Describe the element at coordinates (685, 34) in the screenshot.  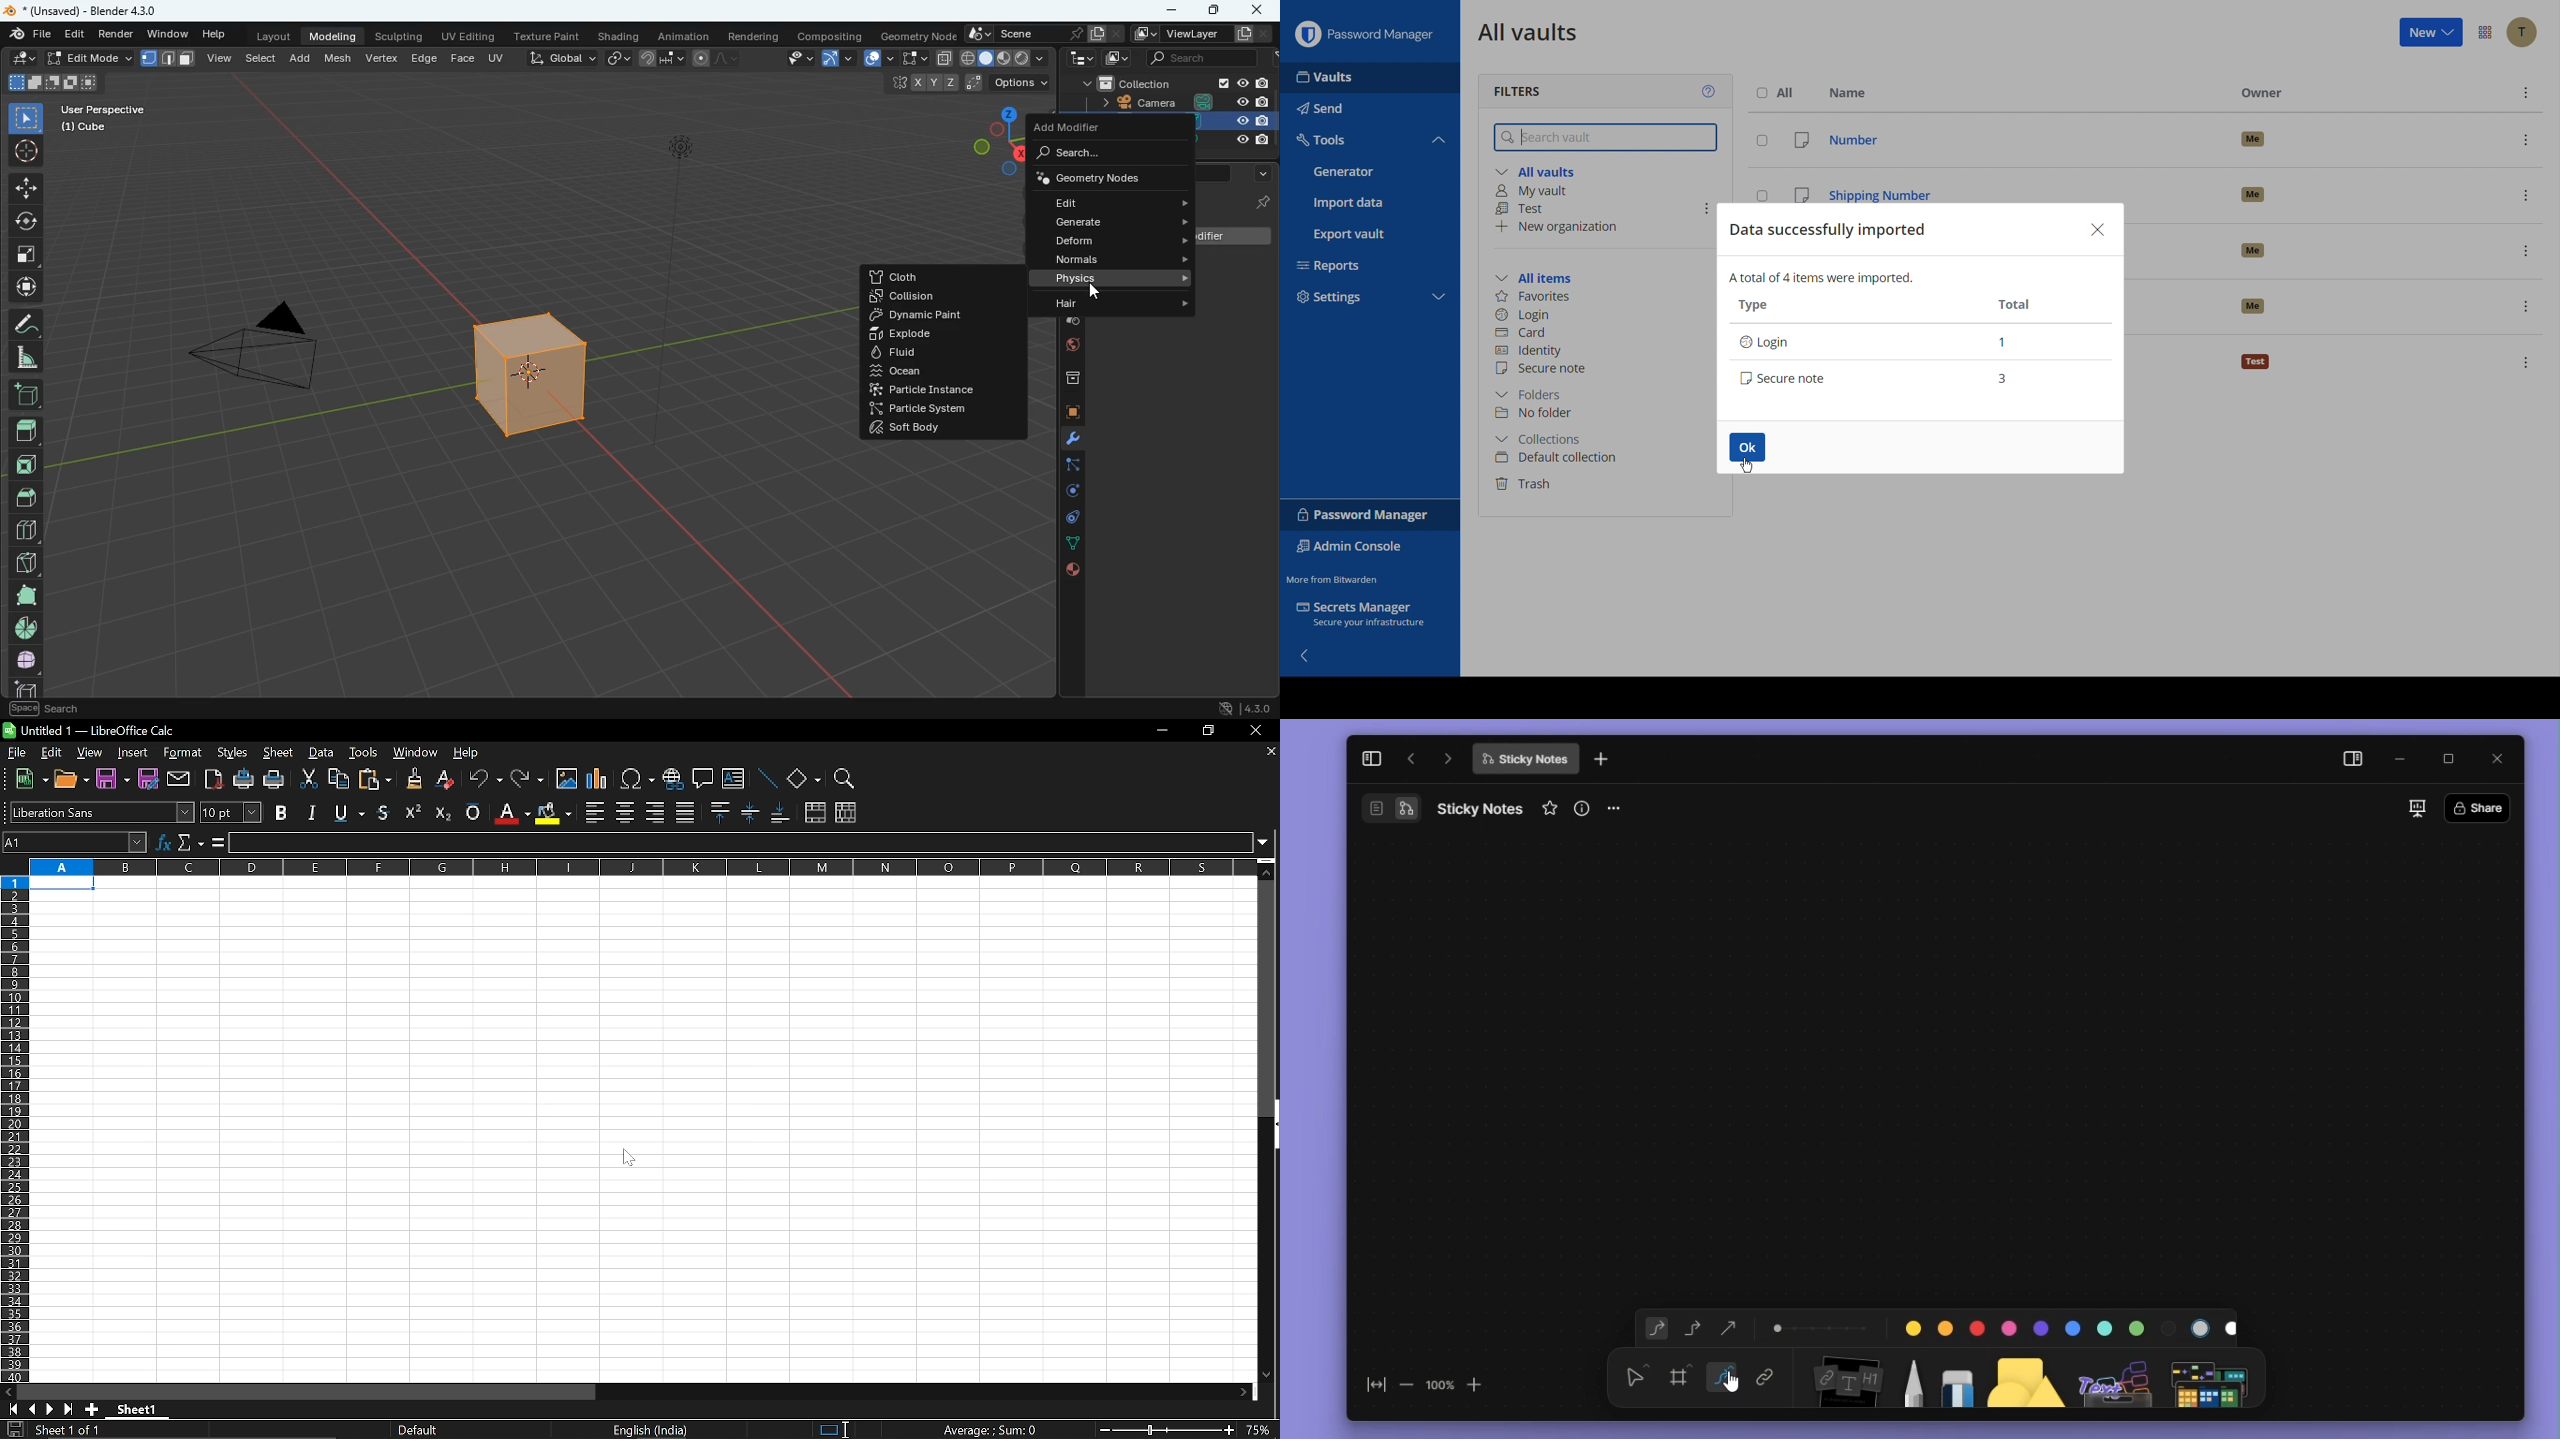
I see `animation` at that location.